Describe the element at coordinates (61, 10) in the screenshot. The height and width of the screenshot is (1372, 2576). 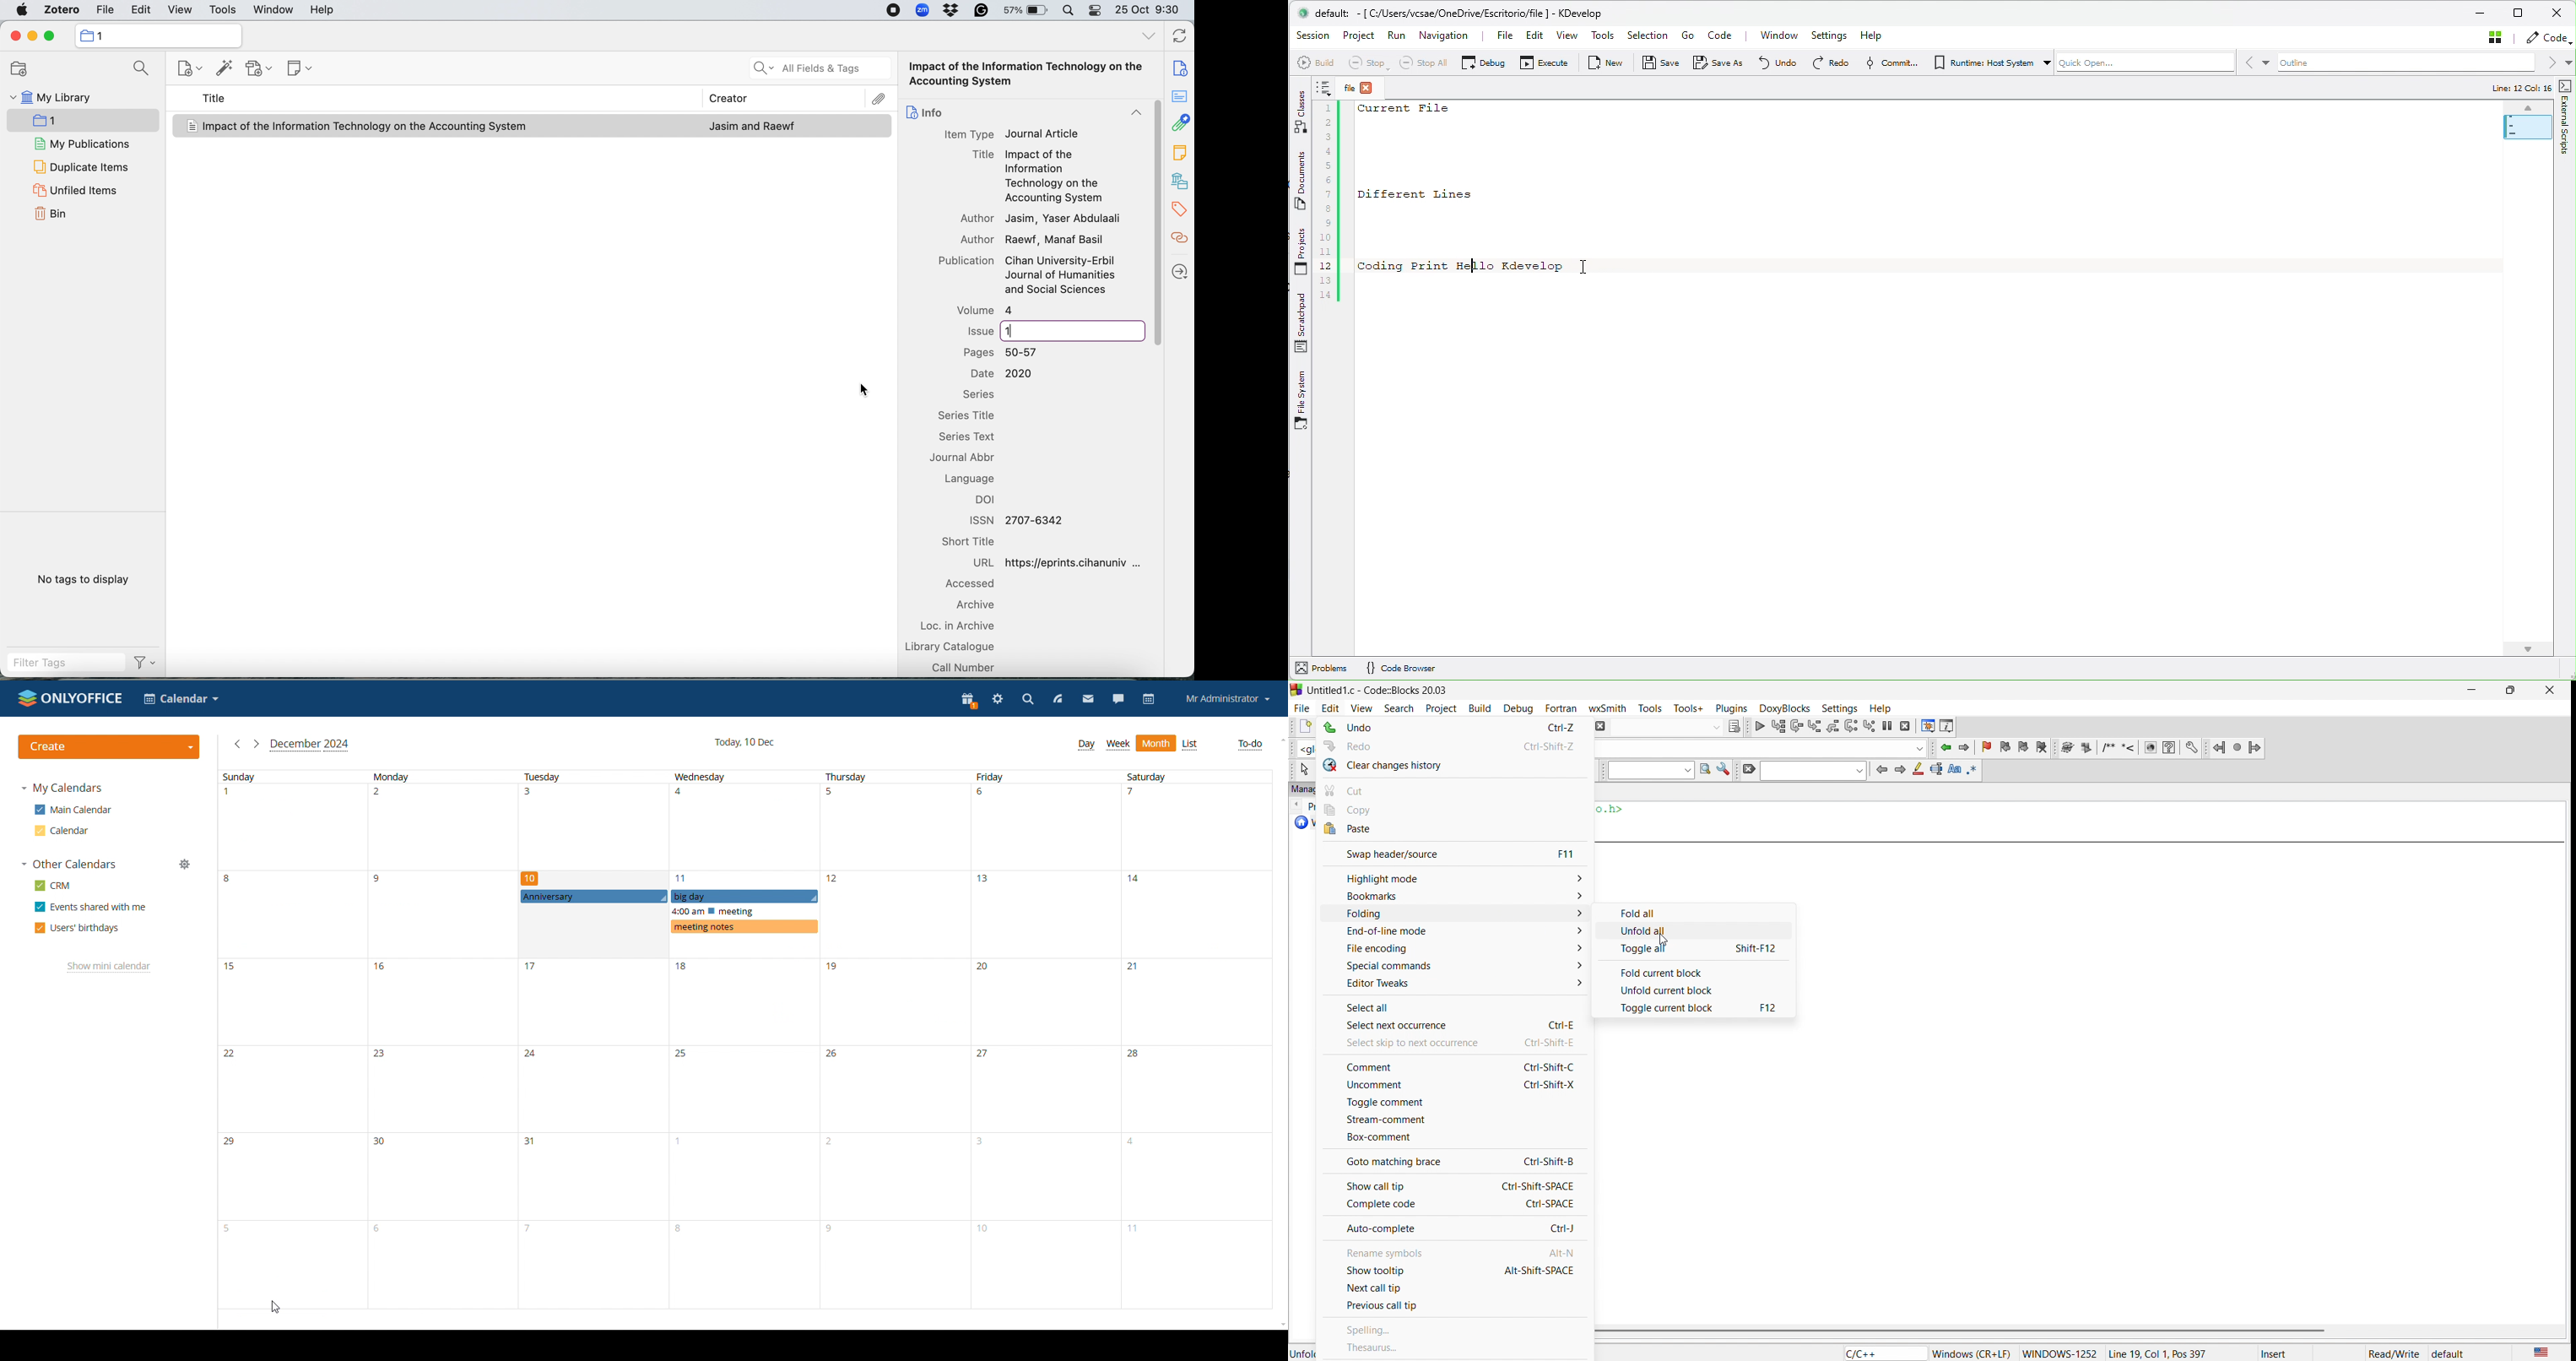
I see `zotero` at that location.